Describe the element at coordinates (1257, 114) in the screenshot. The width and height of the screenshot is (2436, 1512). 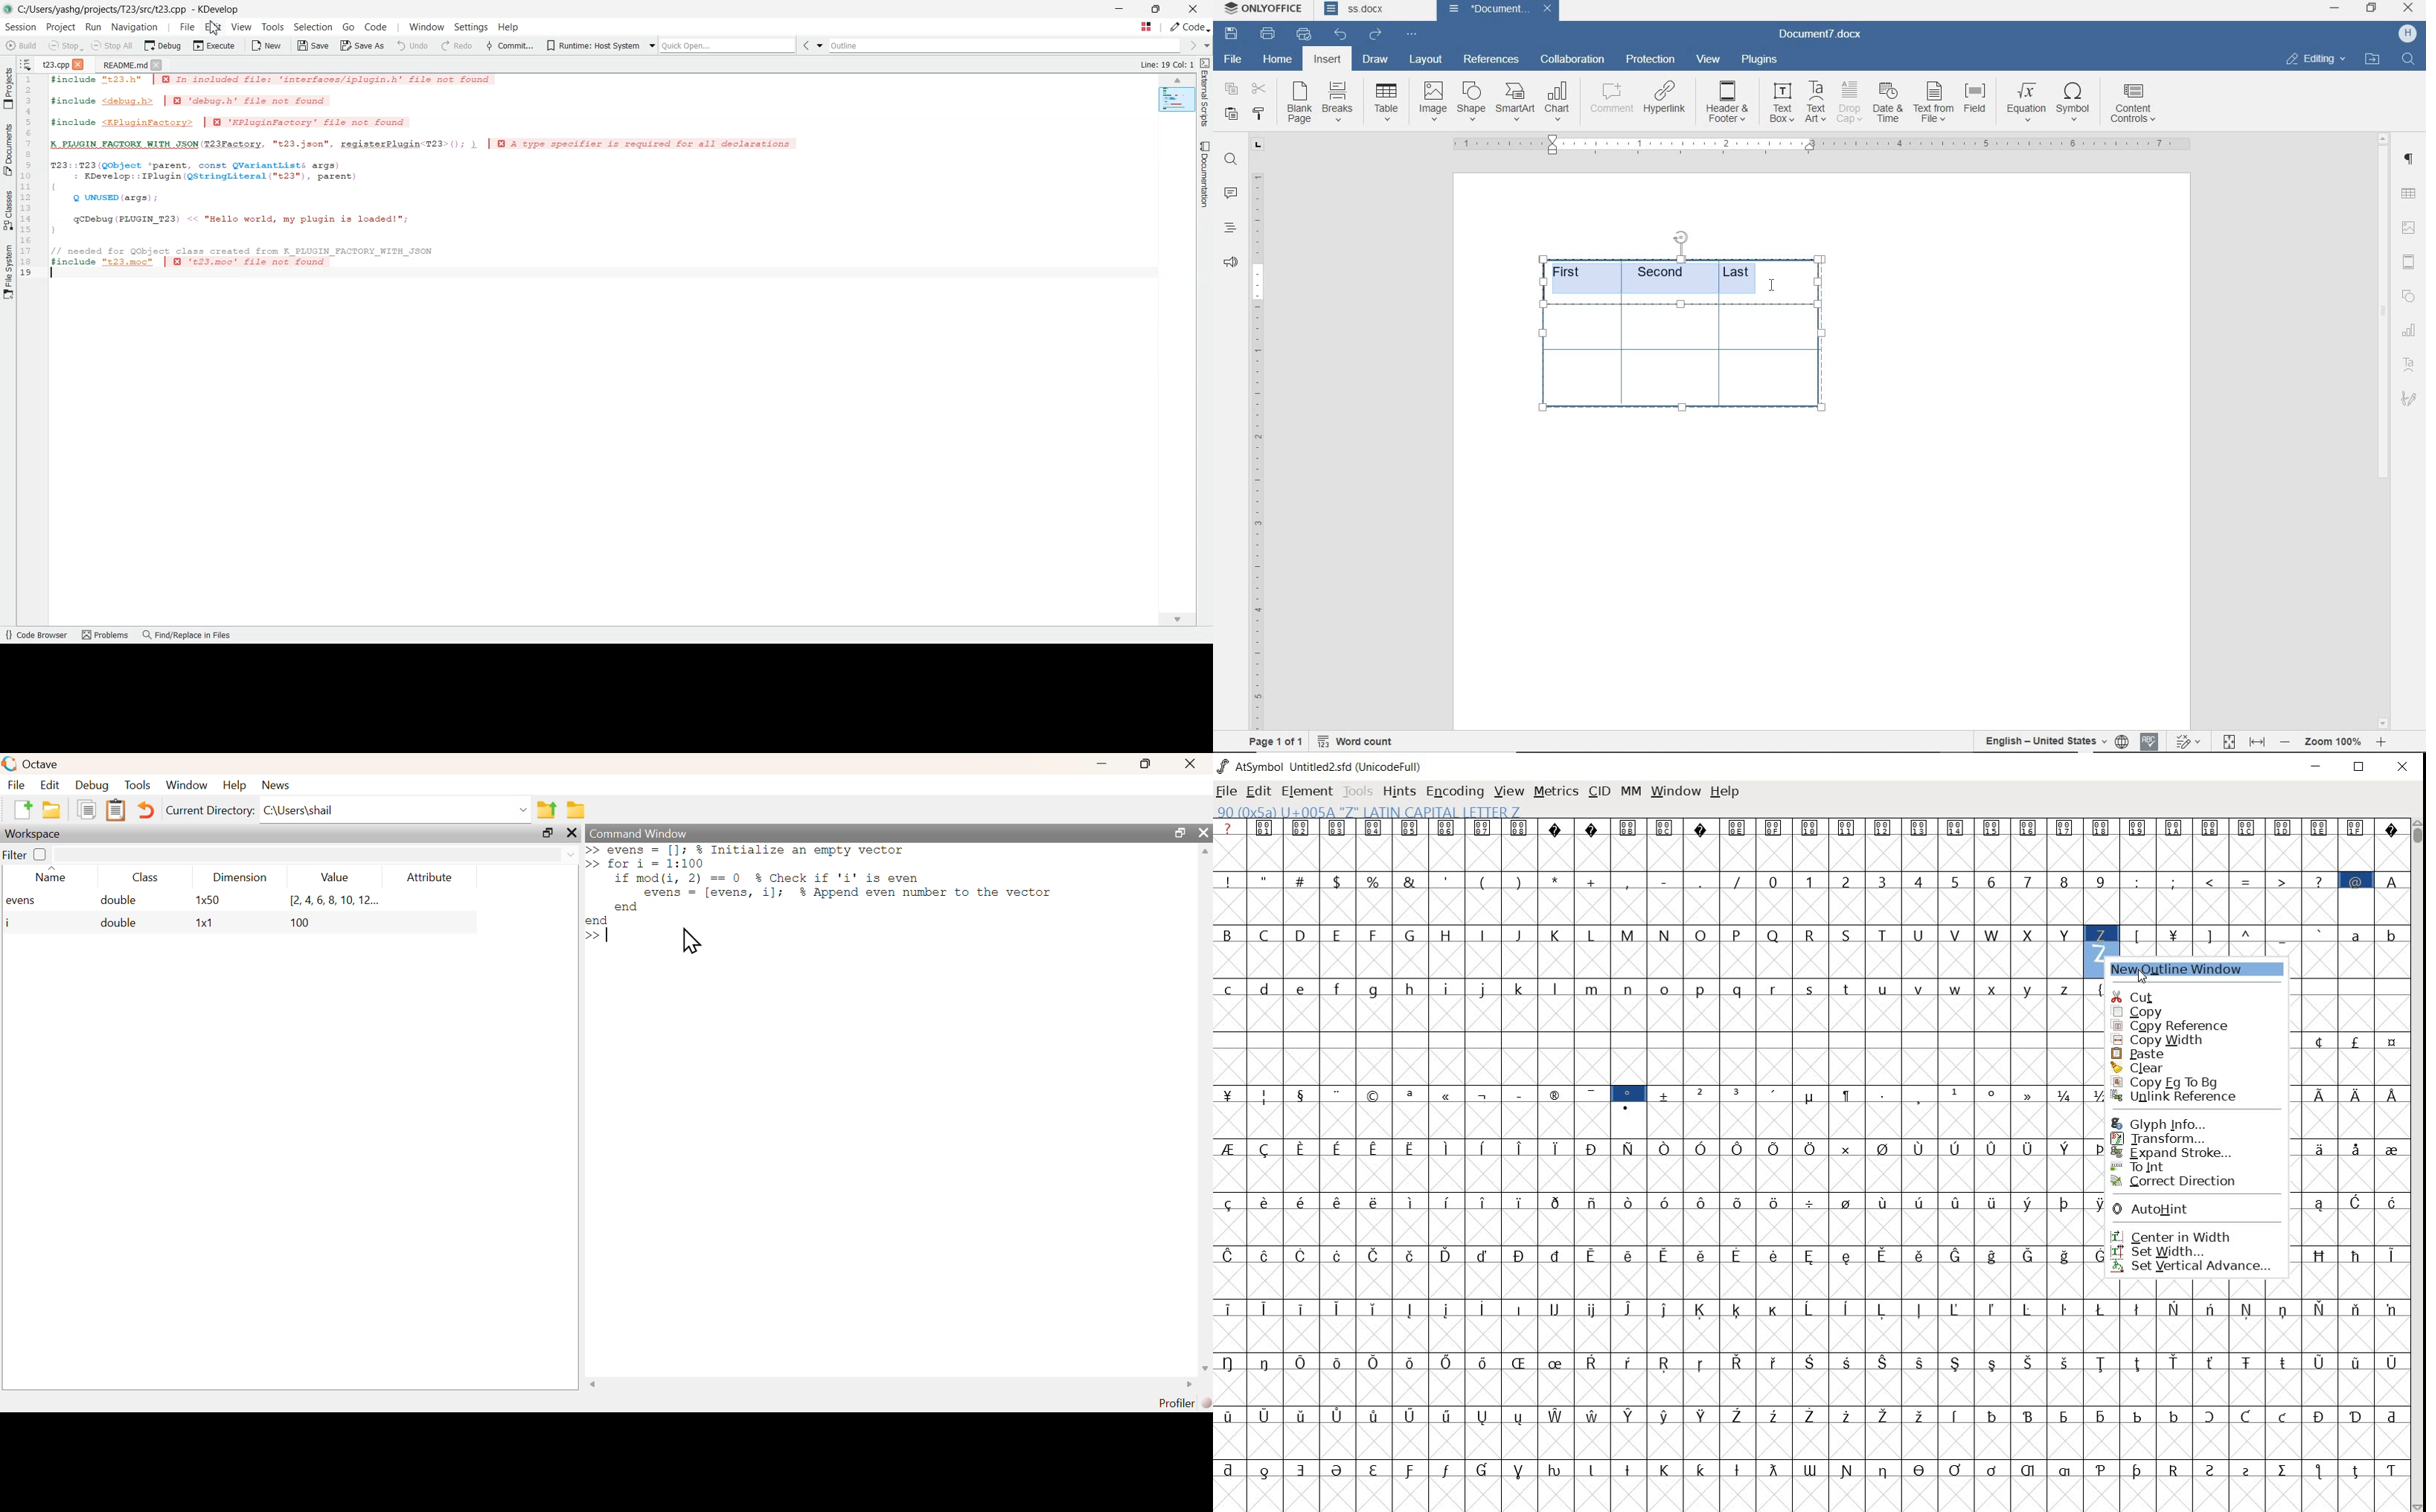
I see `copy style` at that location.